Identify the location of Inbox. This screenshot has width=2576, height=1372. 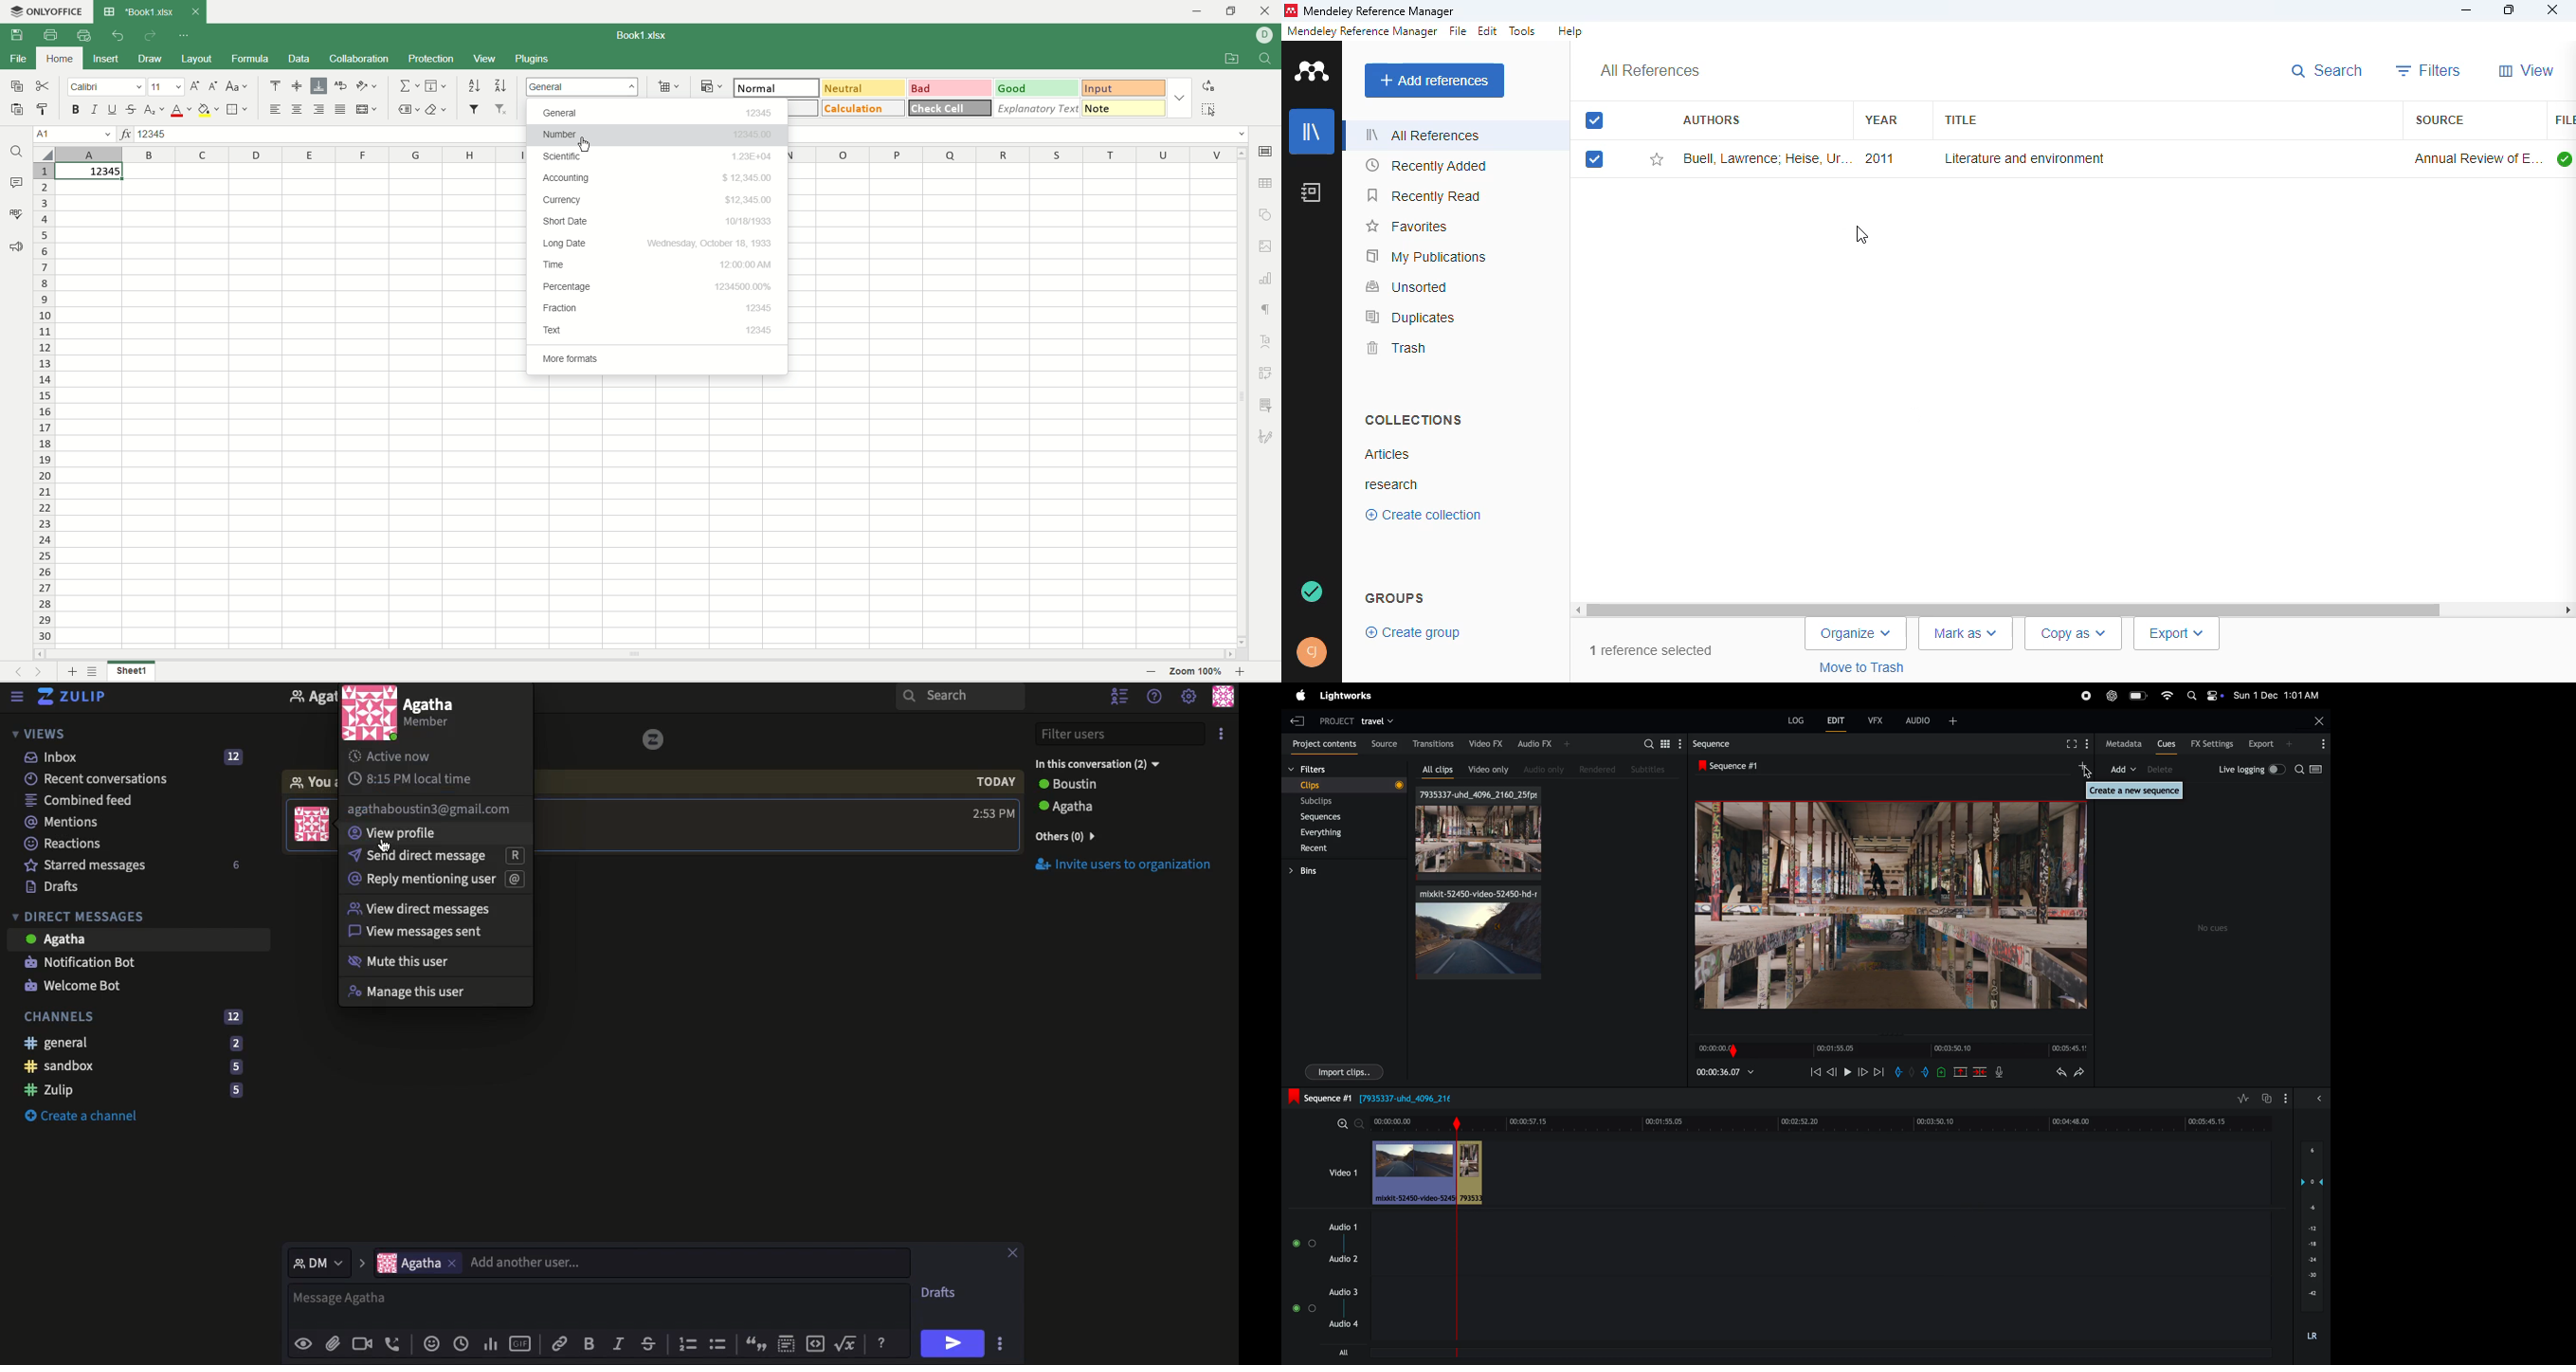
(135, 757).